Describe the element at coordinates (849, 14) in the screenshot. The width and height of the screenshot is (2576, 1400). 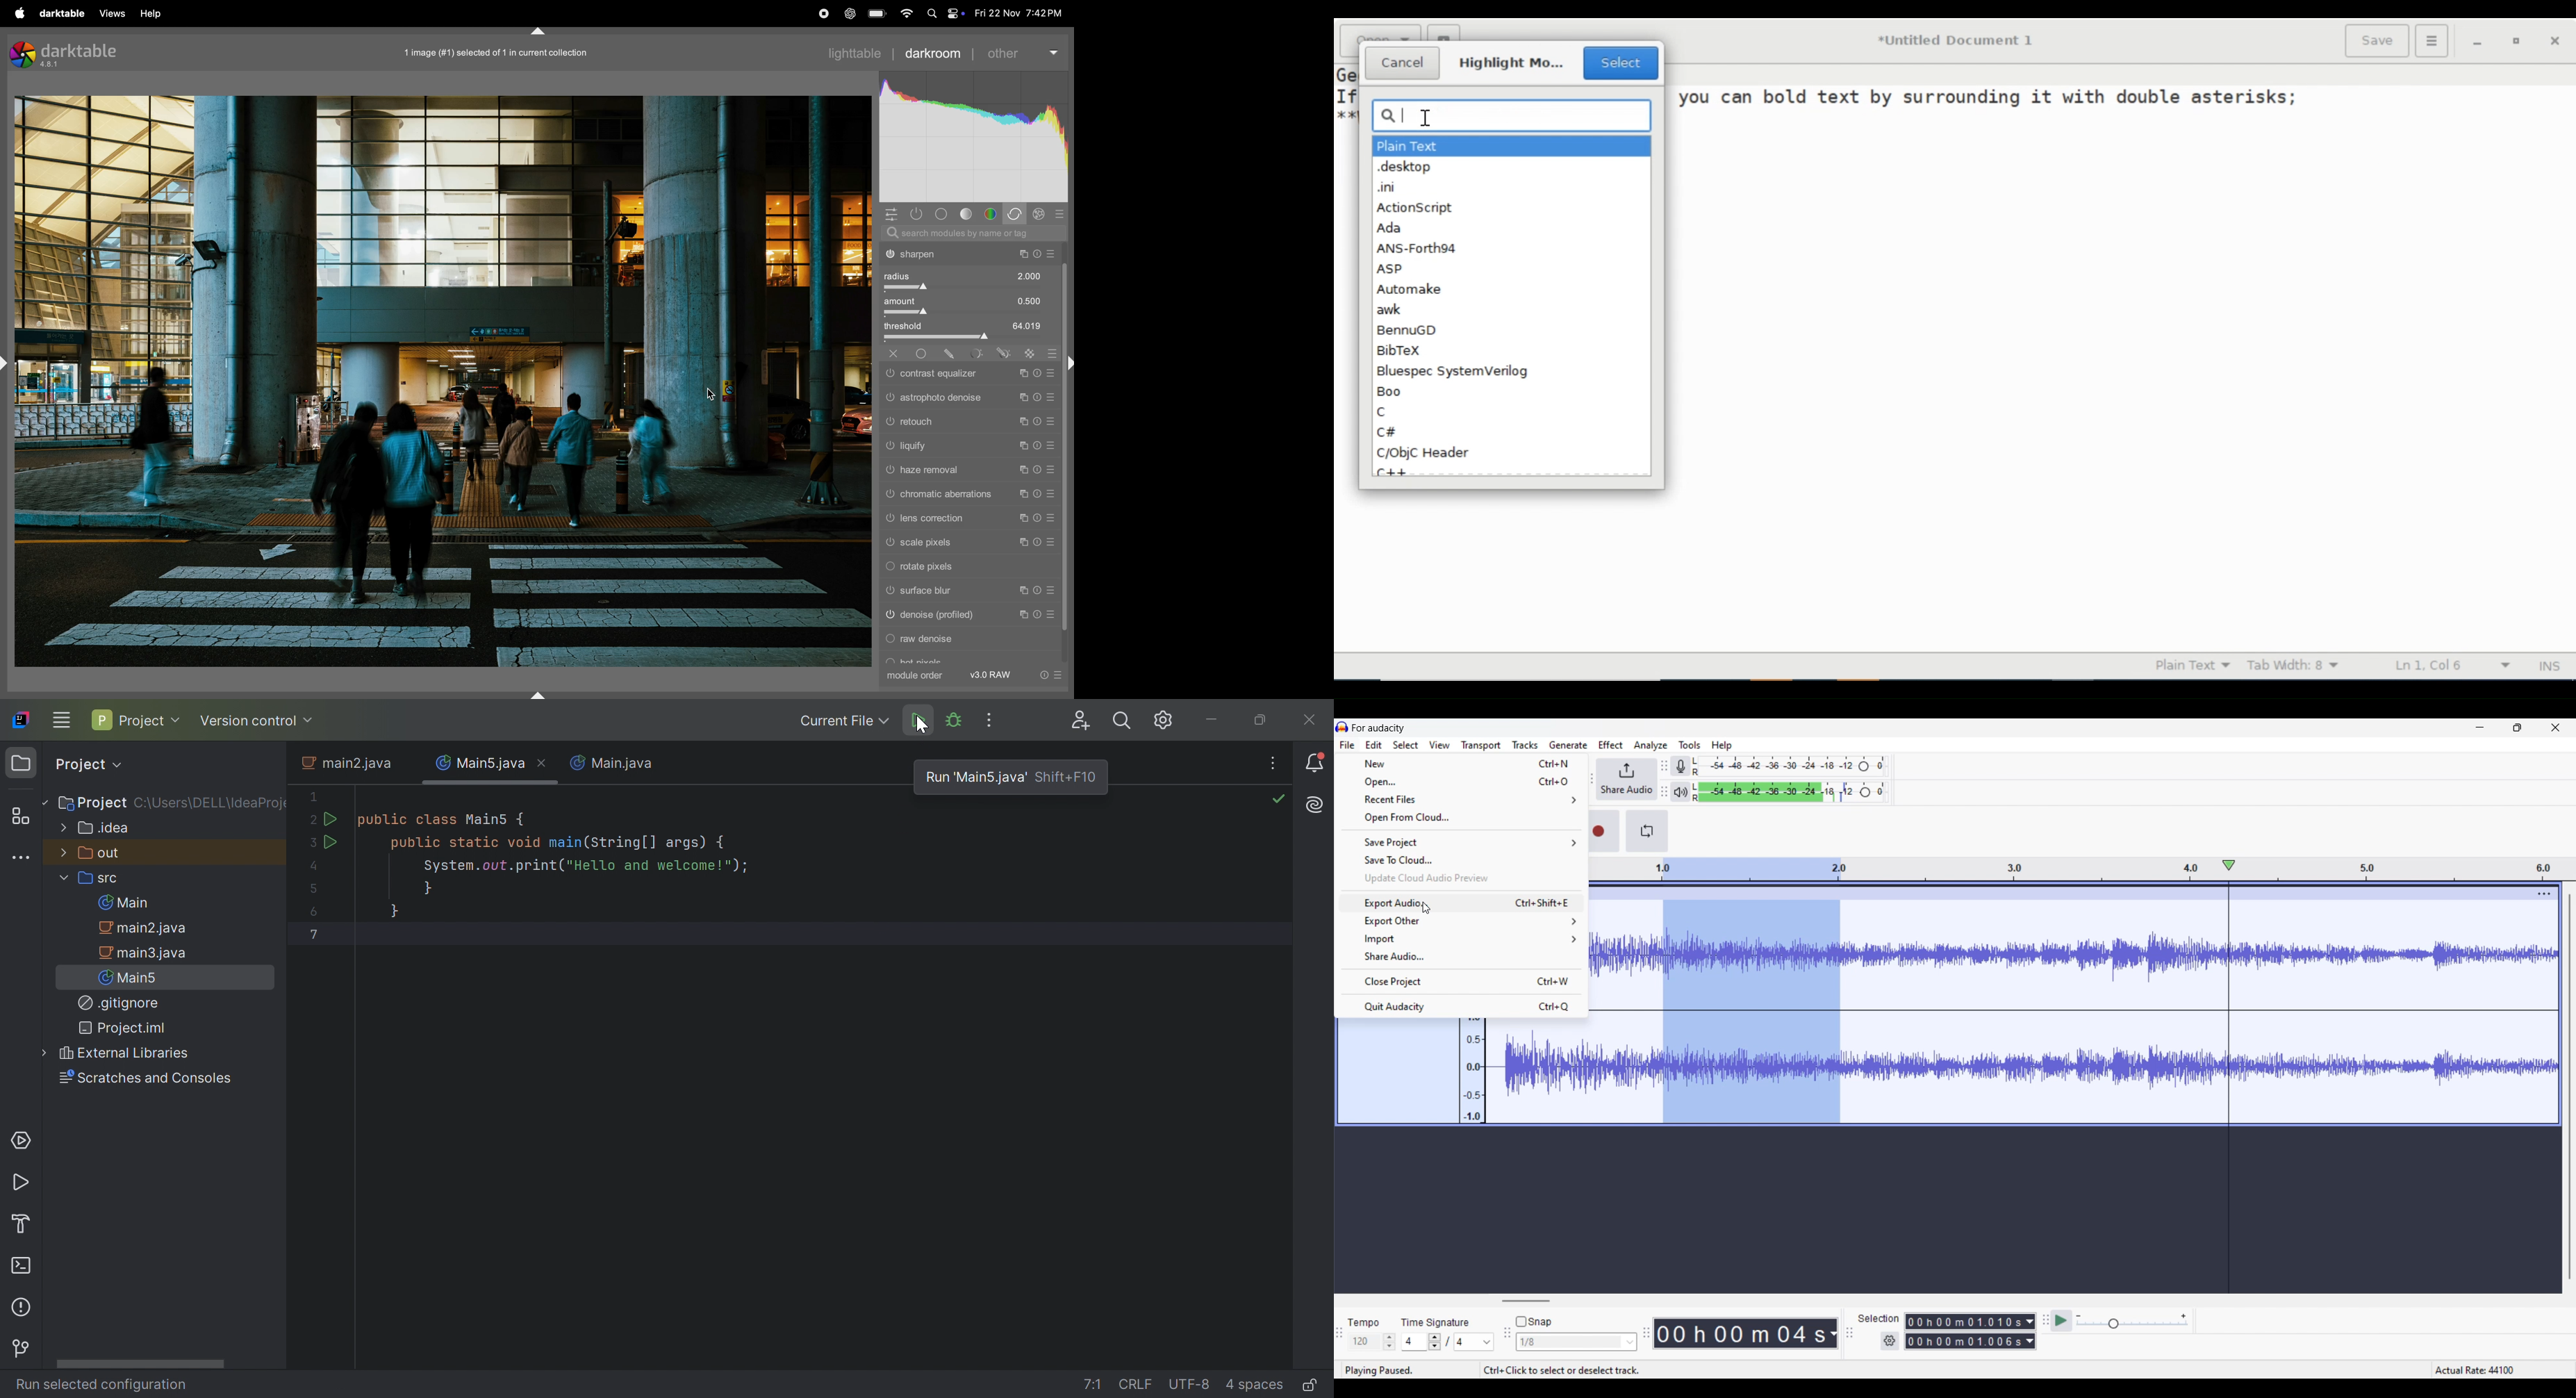
I see `chatgpt` at that location.